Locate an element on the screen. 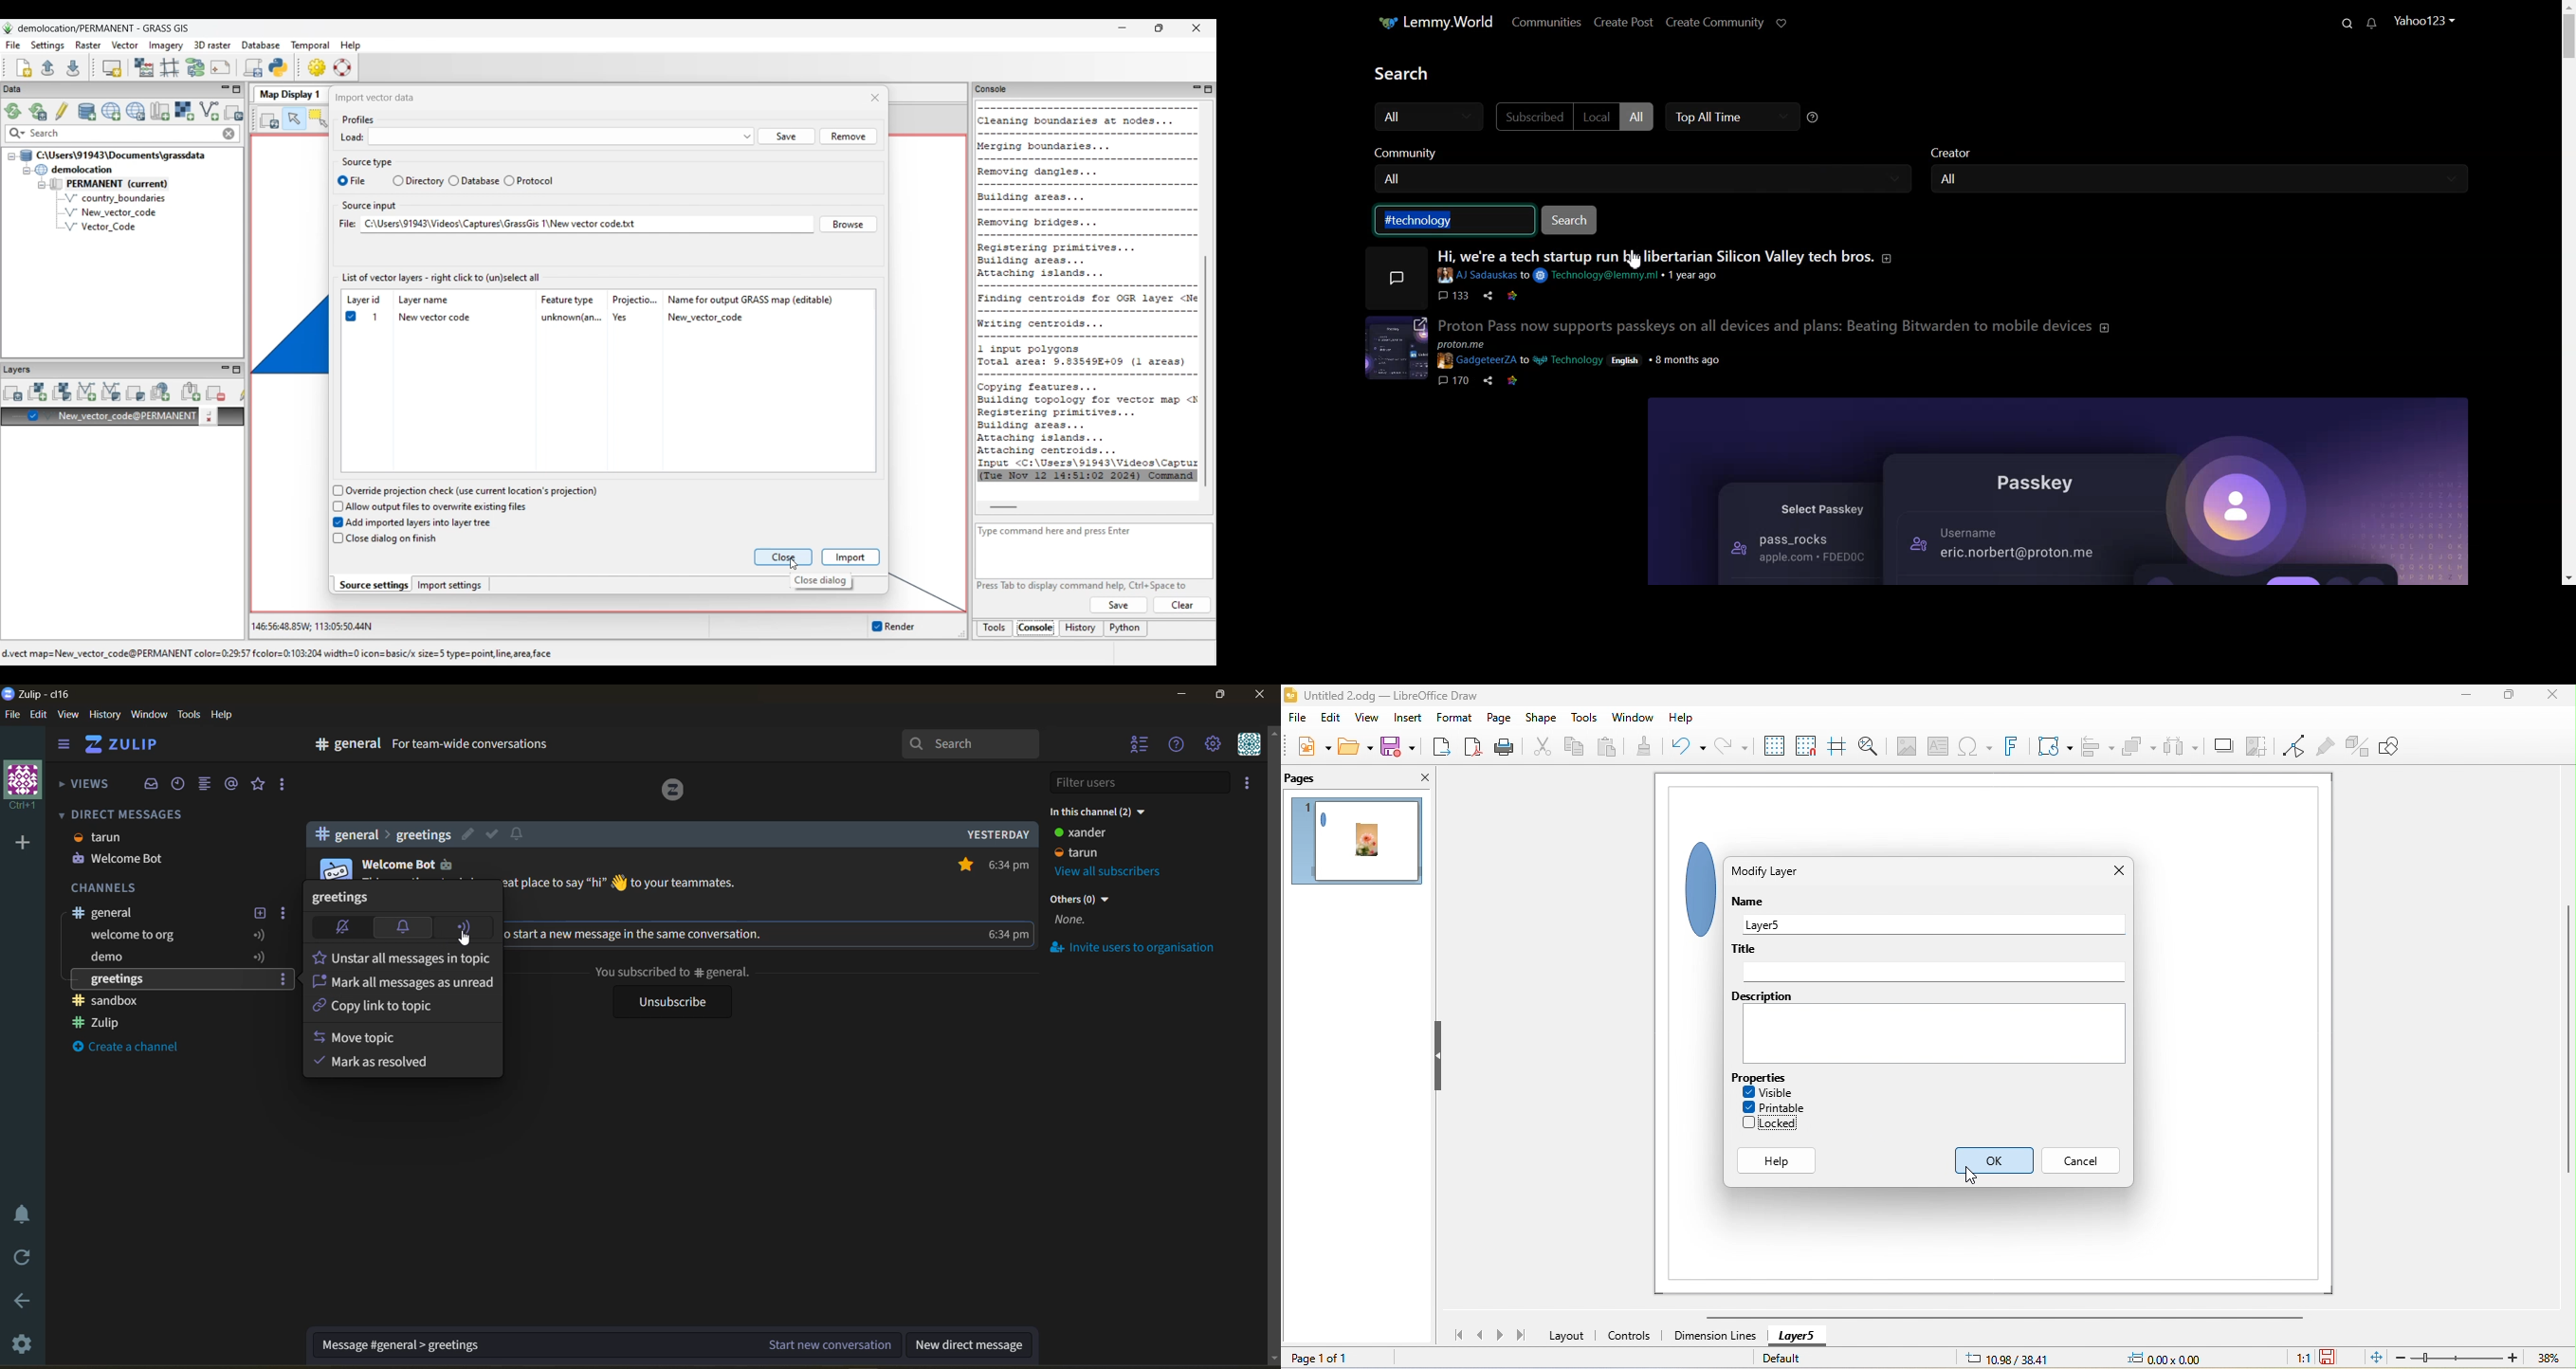 The height and width of the screenshot is (1372, 2576). hide is located at coordinates (1440, 1057).